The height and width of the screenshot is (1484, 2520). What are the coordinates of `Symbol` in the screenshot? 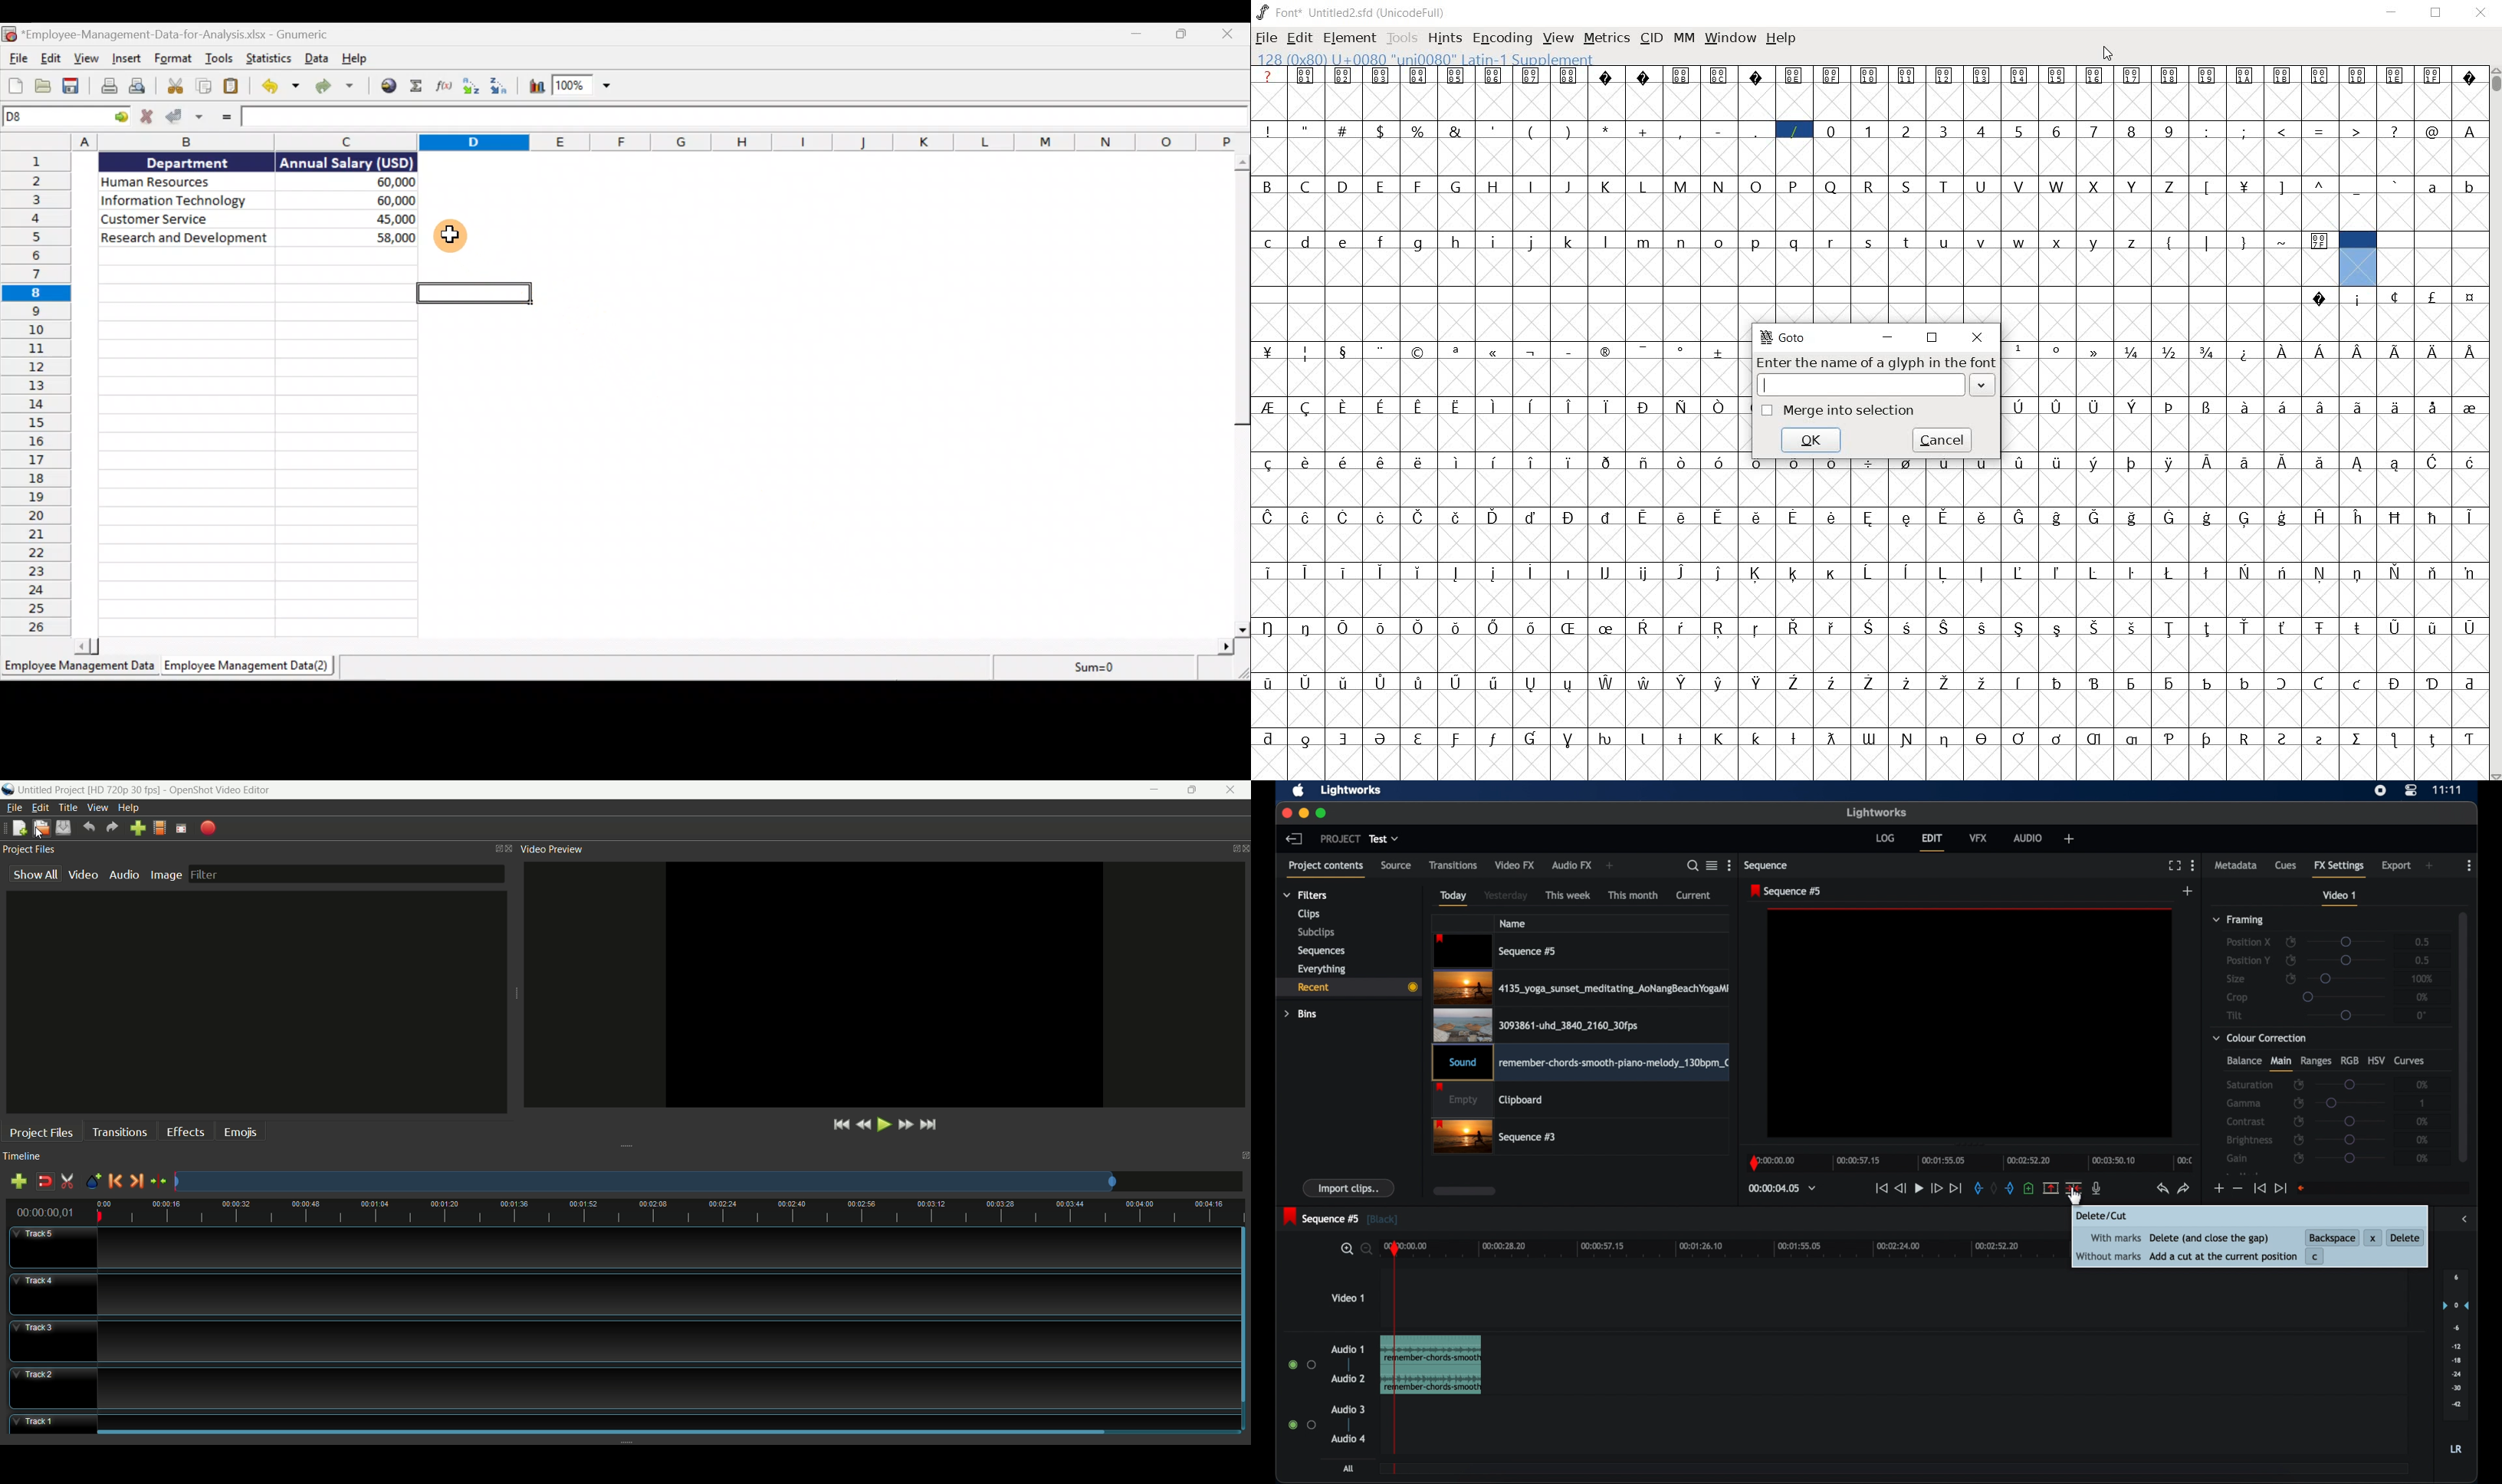 It's located at (2319, 461).